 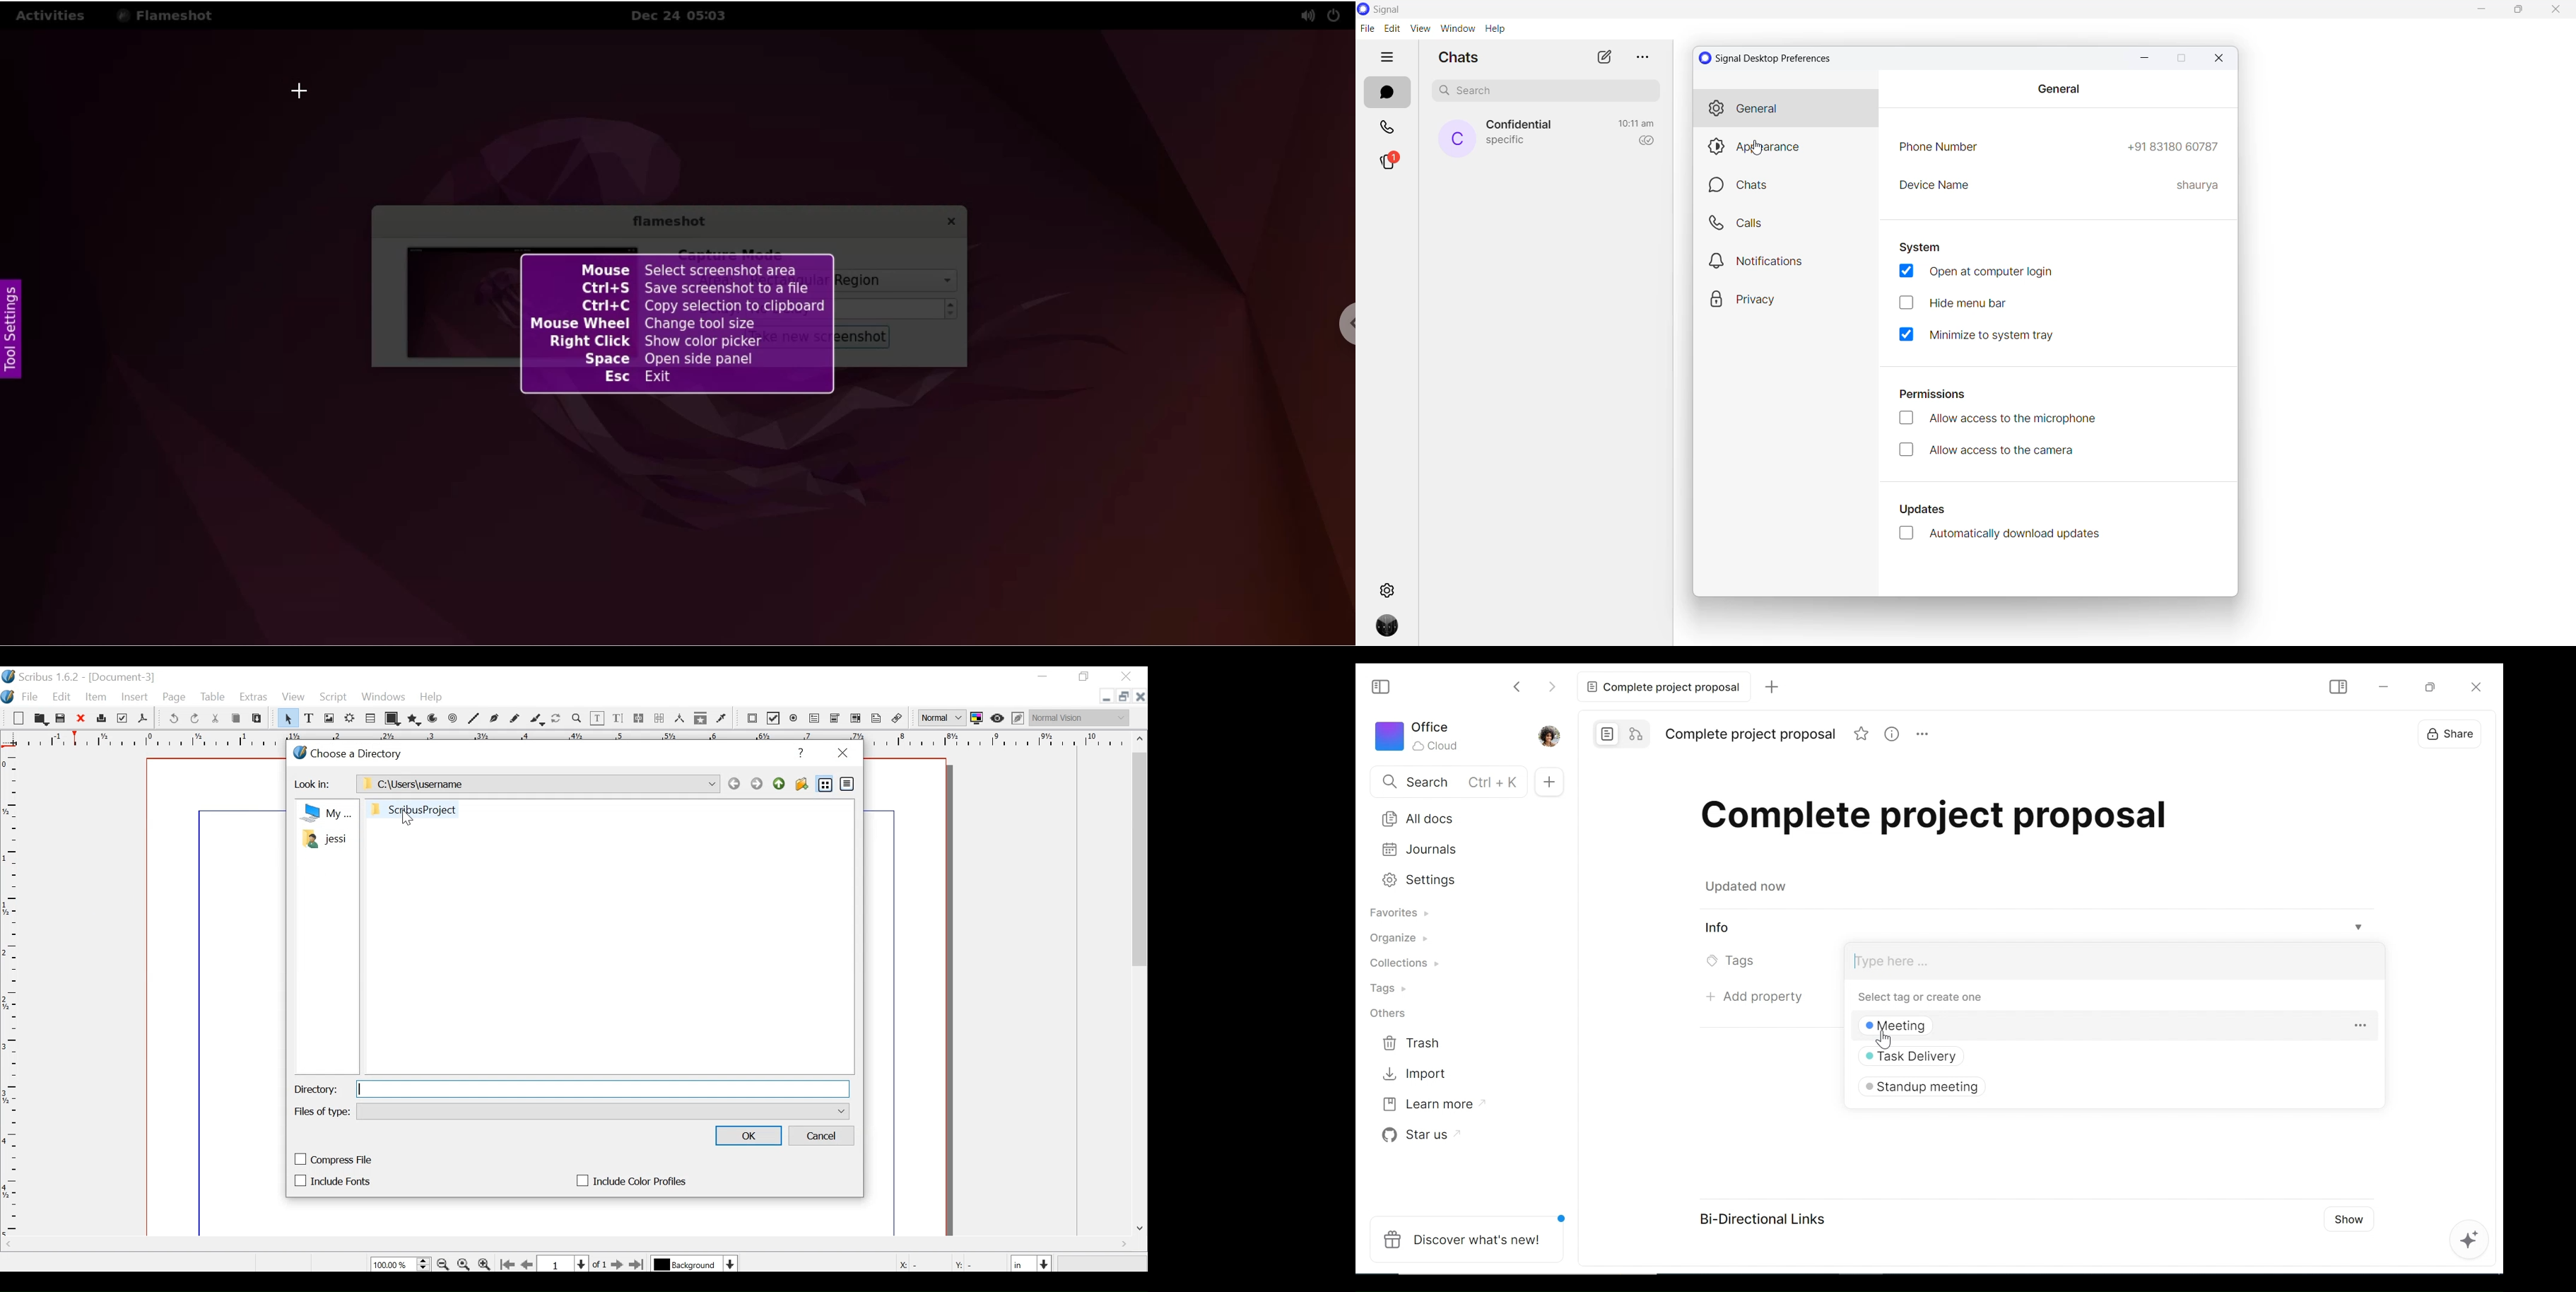 What do you see at coordinates (10, 1007) in the screenshot?
I see `` at bounding box center [10, 1007].